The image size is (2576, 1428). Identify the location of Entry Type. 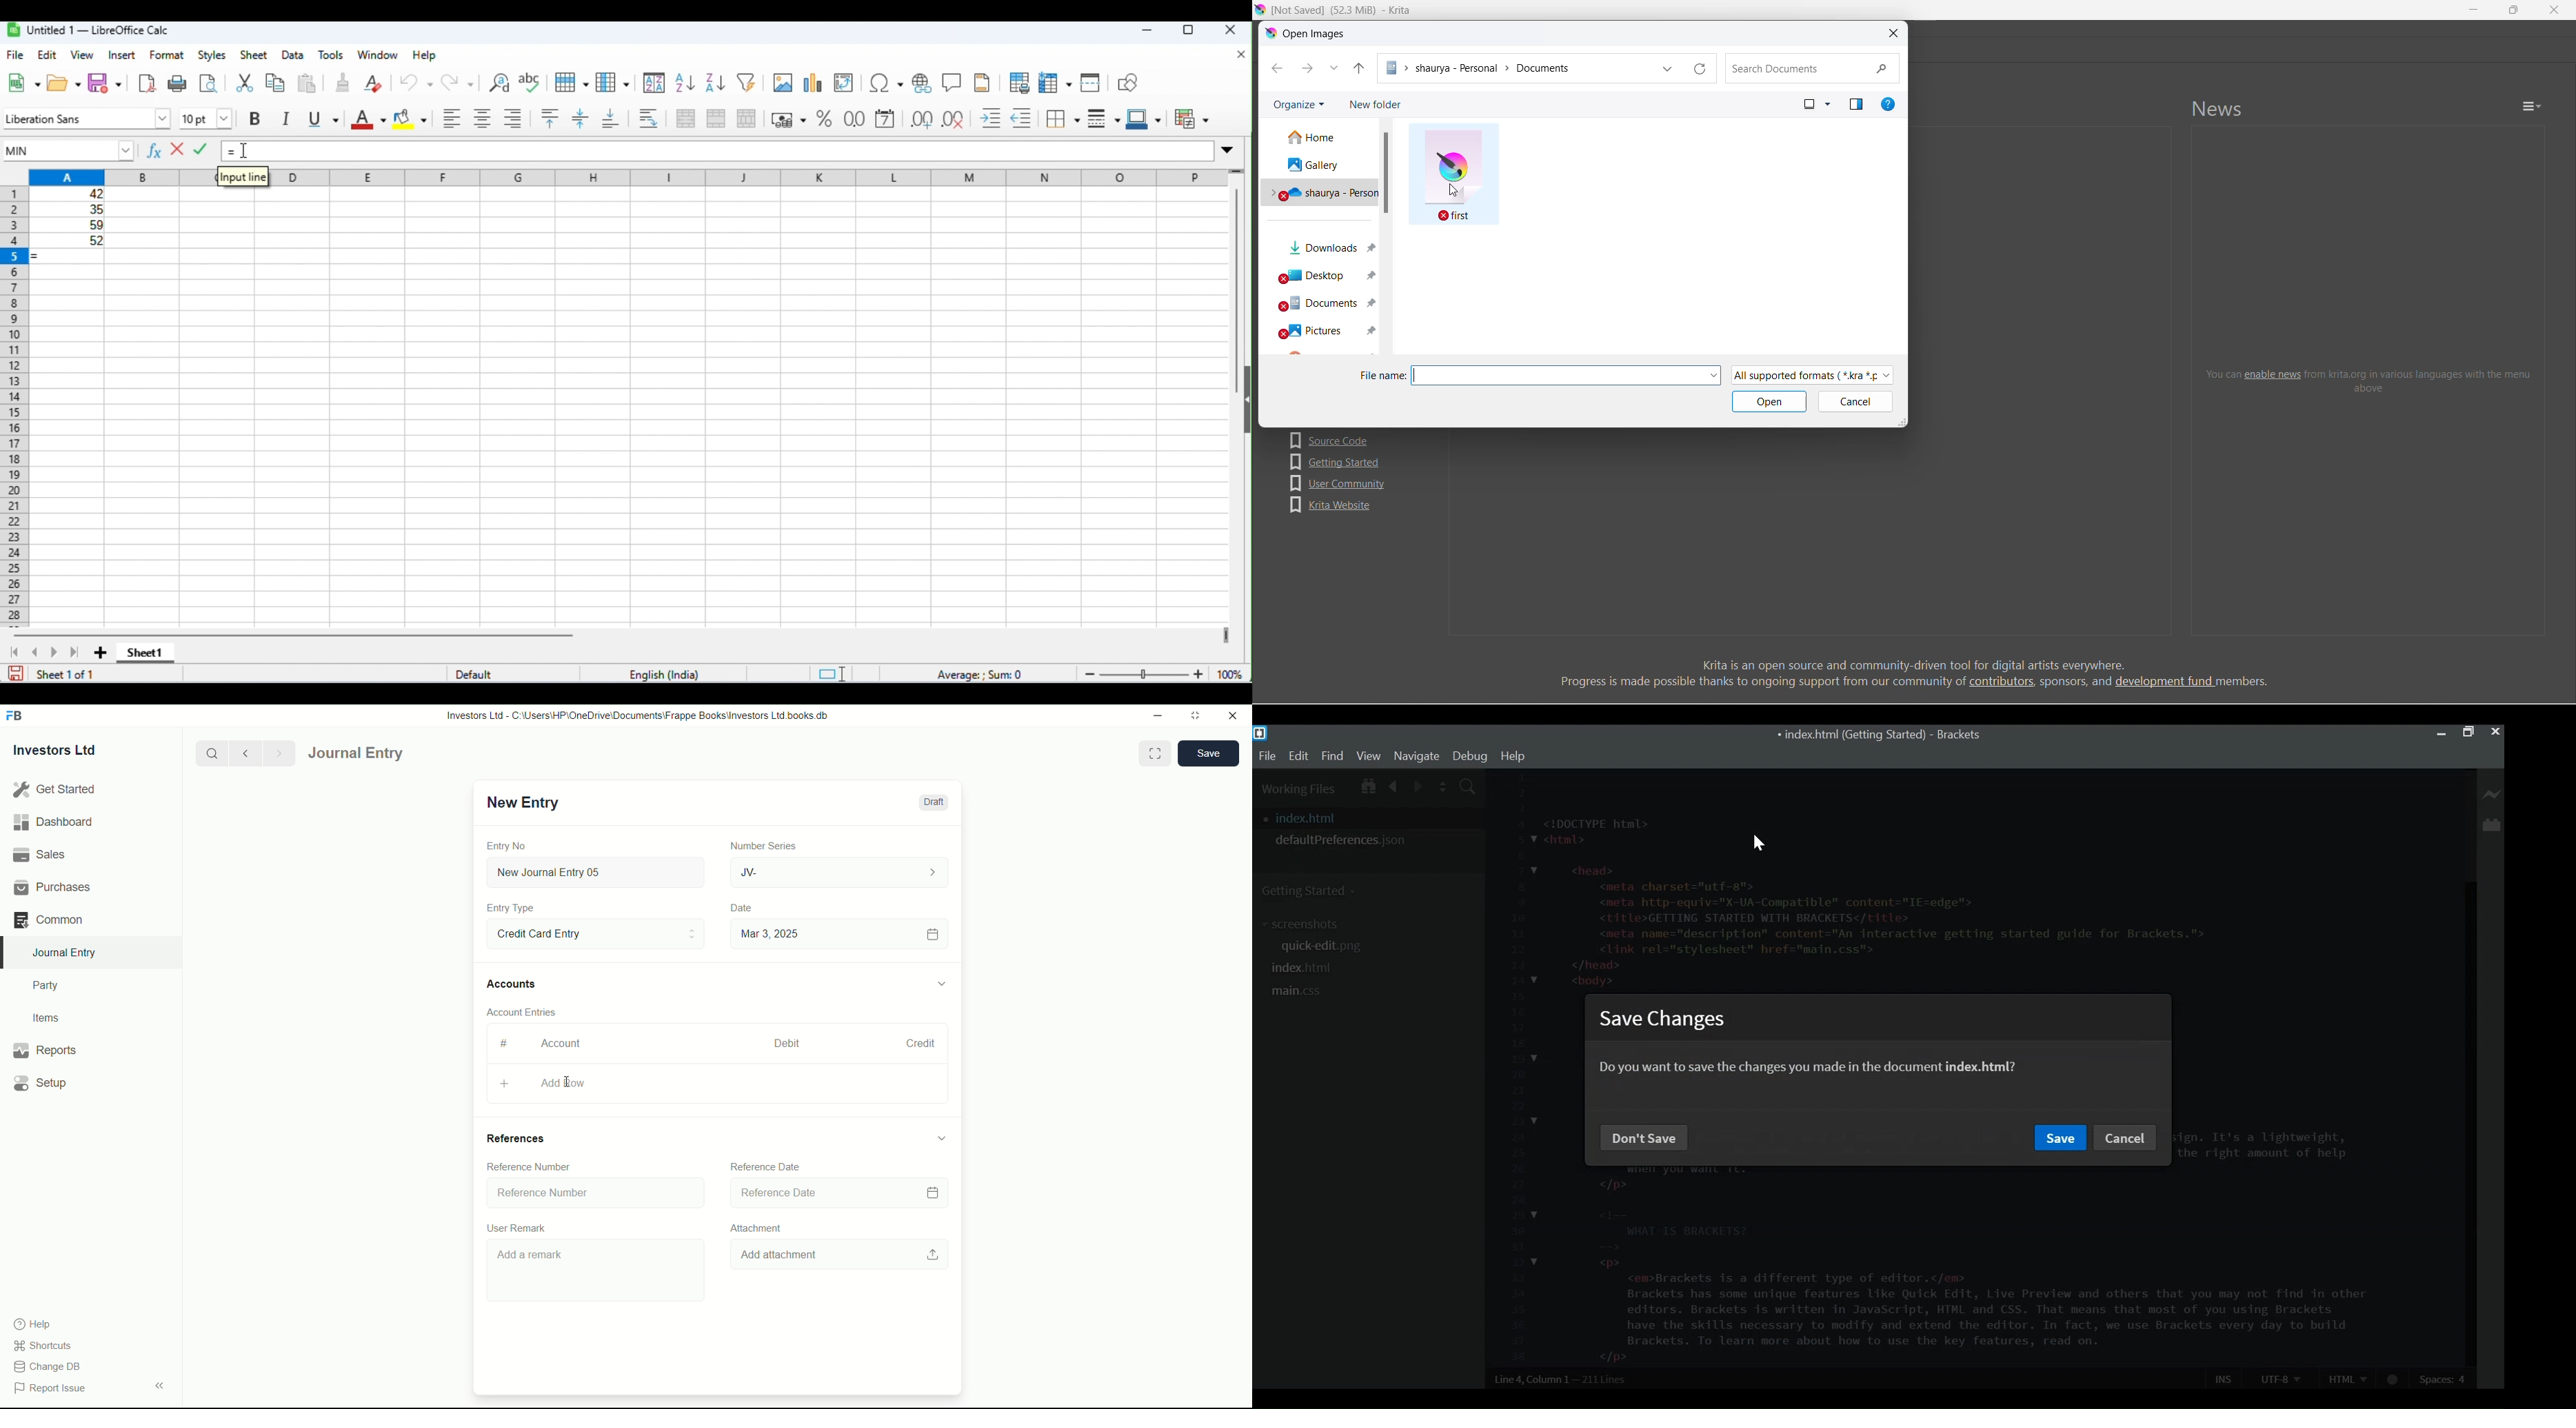
(511, 908).